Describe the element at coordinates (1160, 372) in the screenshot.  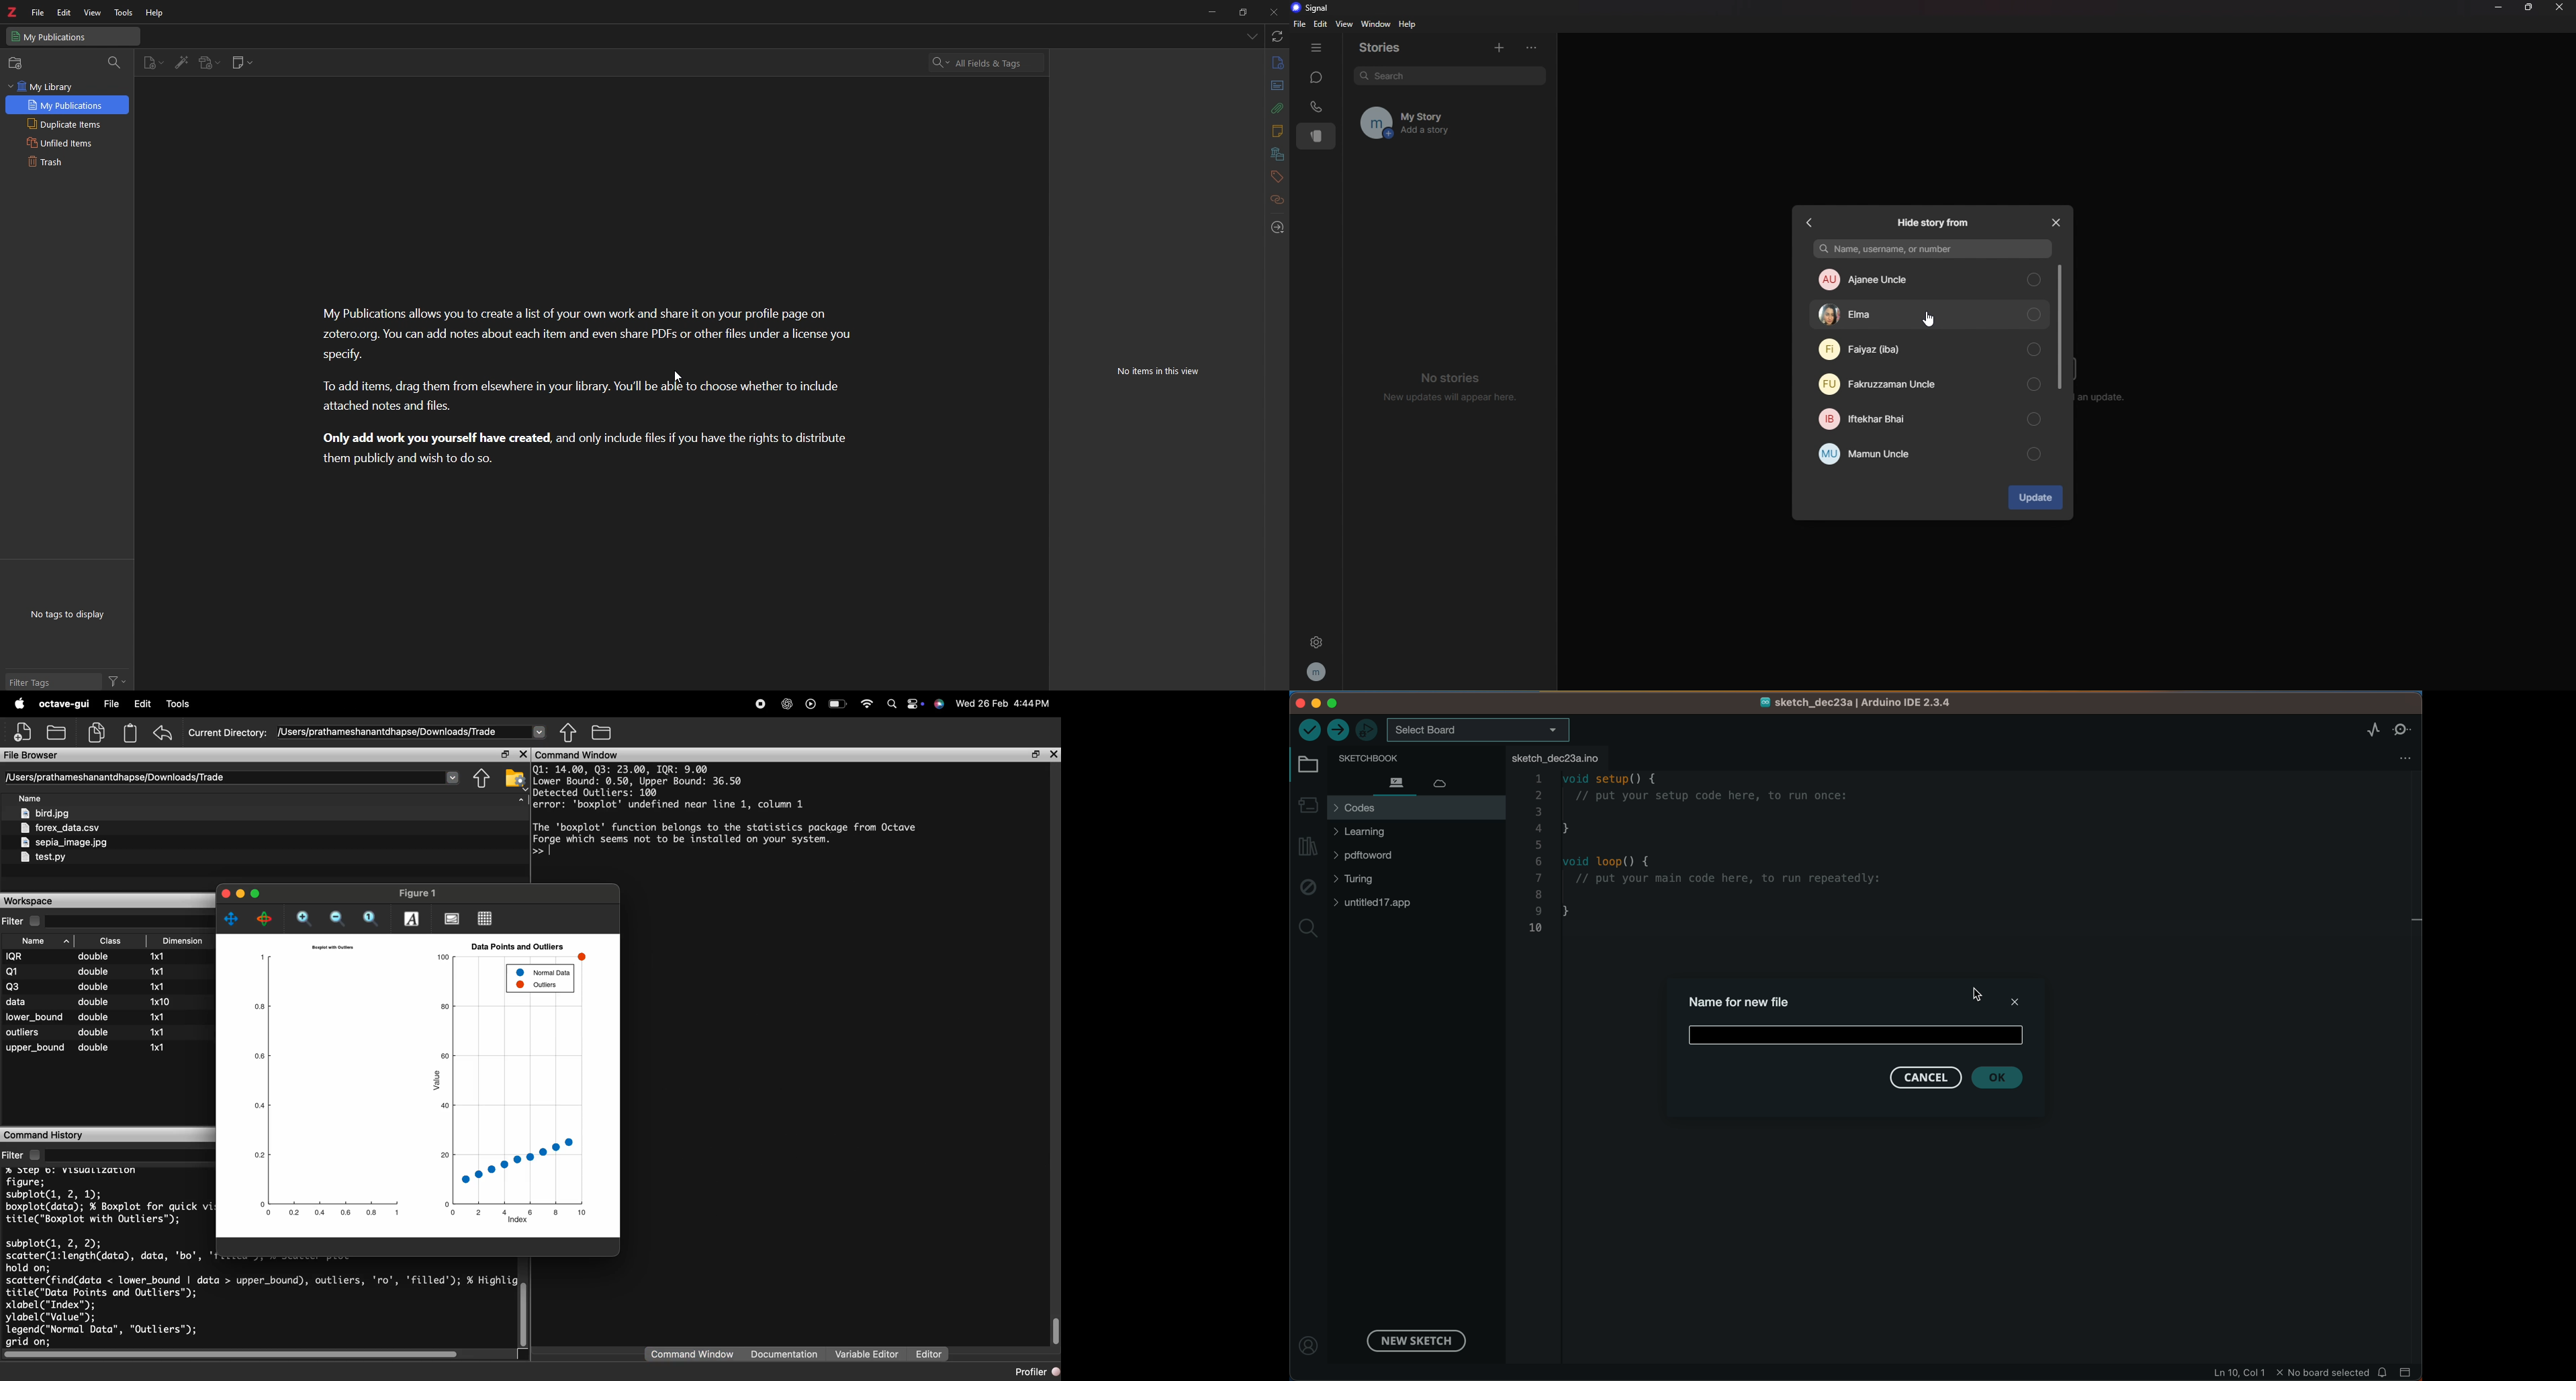
I see `items in view` at that location.